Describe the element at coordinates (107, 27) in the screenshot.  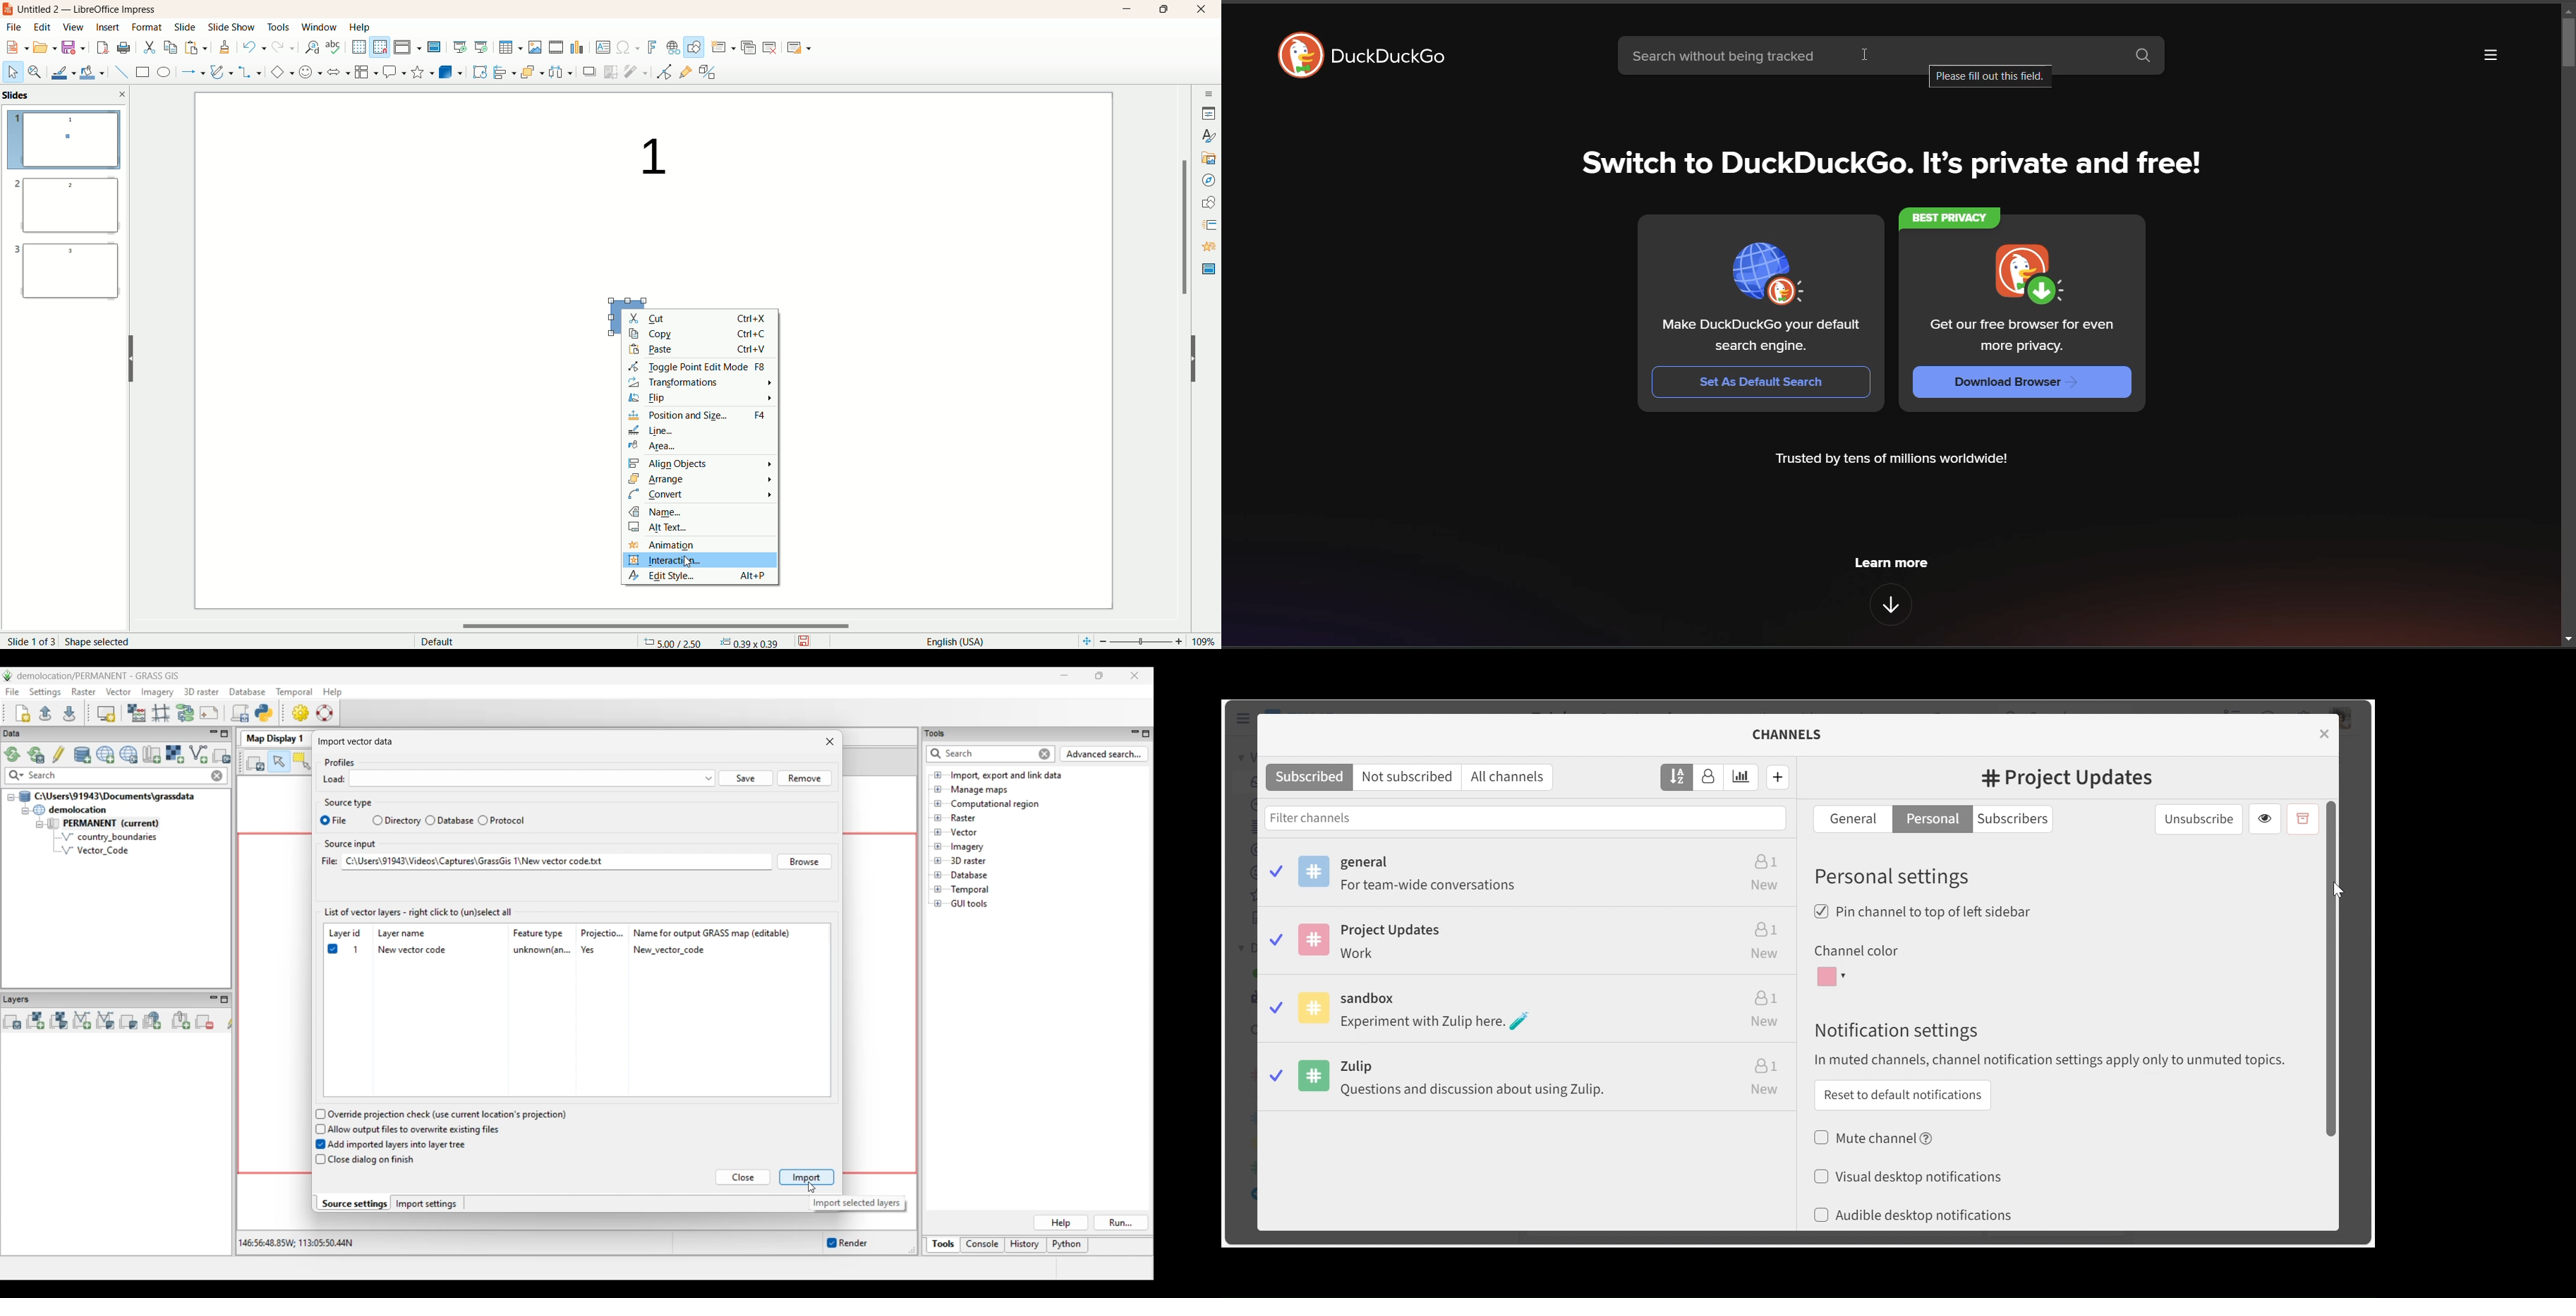
I see `insert` at that location.